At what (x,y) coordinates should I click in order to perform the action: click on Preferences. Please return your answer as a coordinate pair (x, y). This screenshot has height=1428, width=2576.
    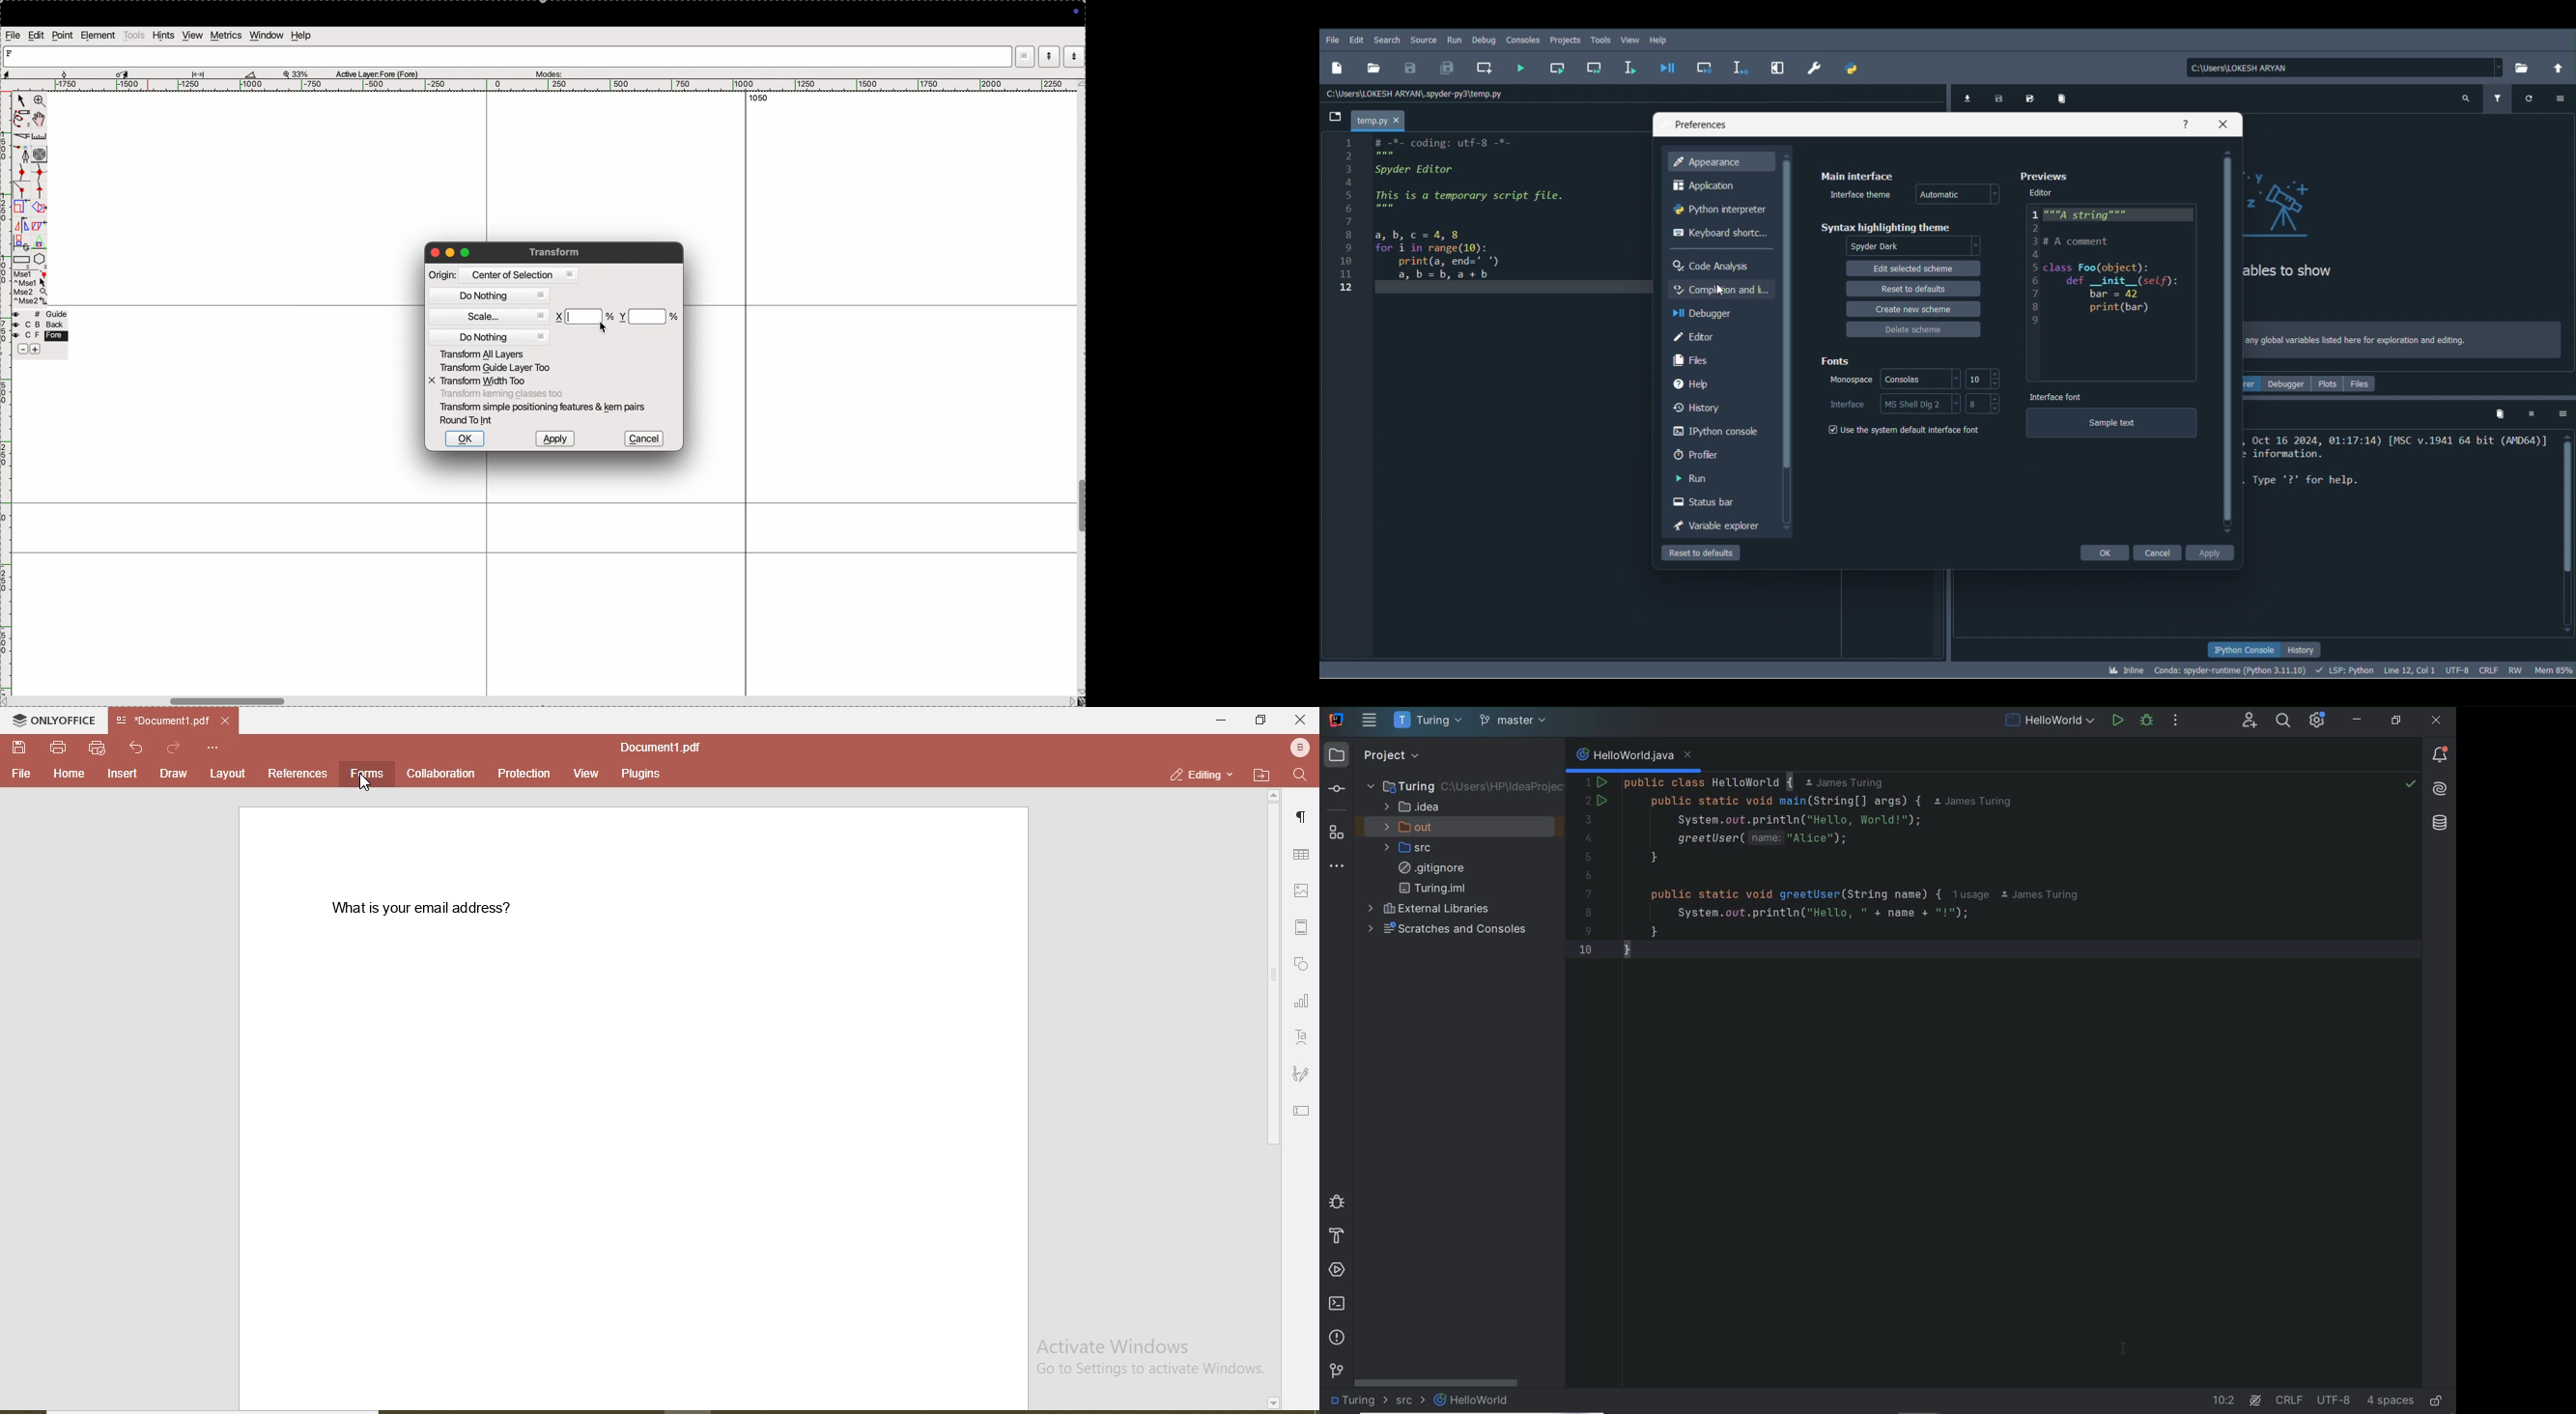
    Looking at the image, I should click on (2047, 173).